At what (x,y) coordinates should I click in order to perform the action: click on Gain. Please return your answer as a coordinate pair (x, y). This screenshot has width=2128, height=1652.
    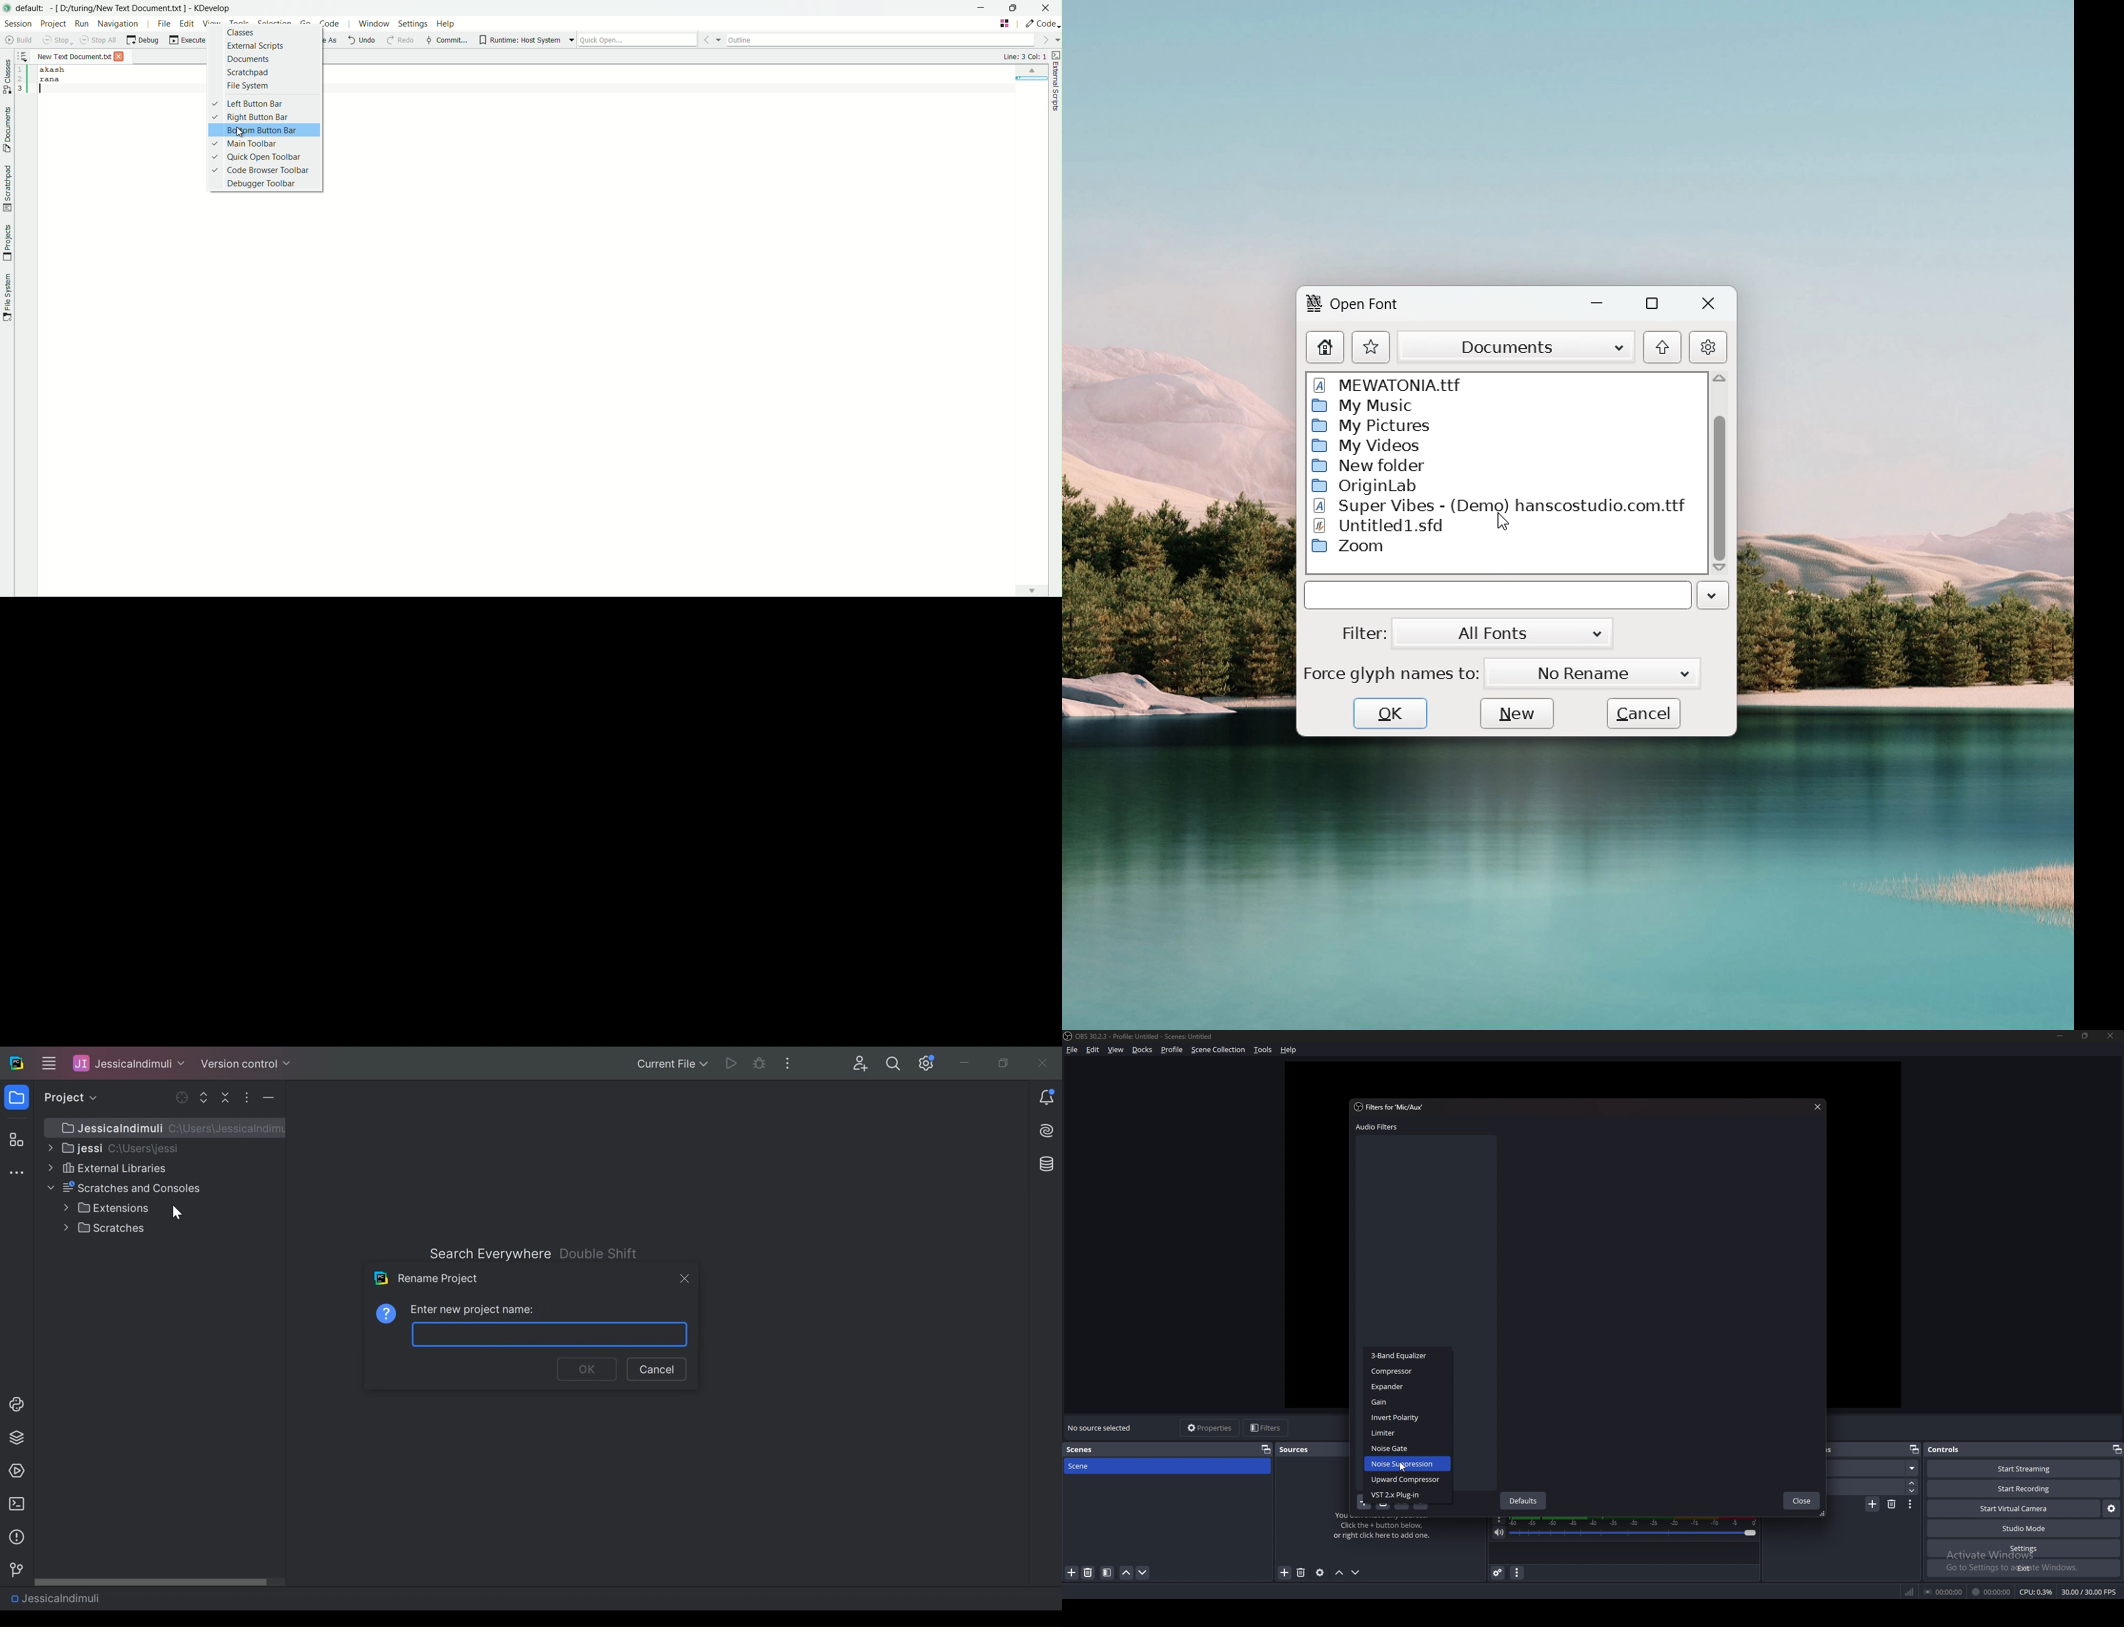
    Looking at the image, I should click on (1394, 1403).